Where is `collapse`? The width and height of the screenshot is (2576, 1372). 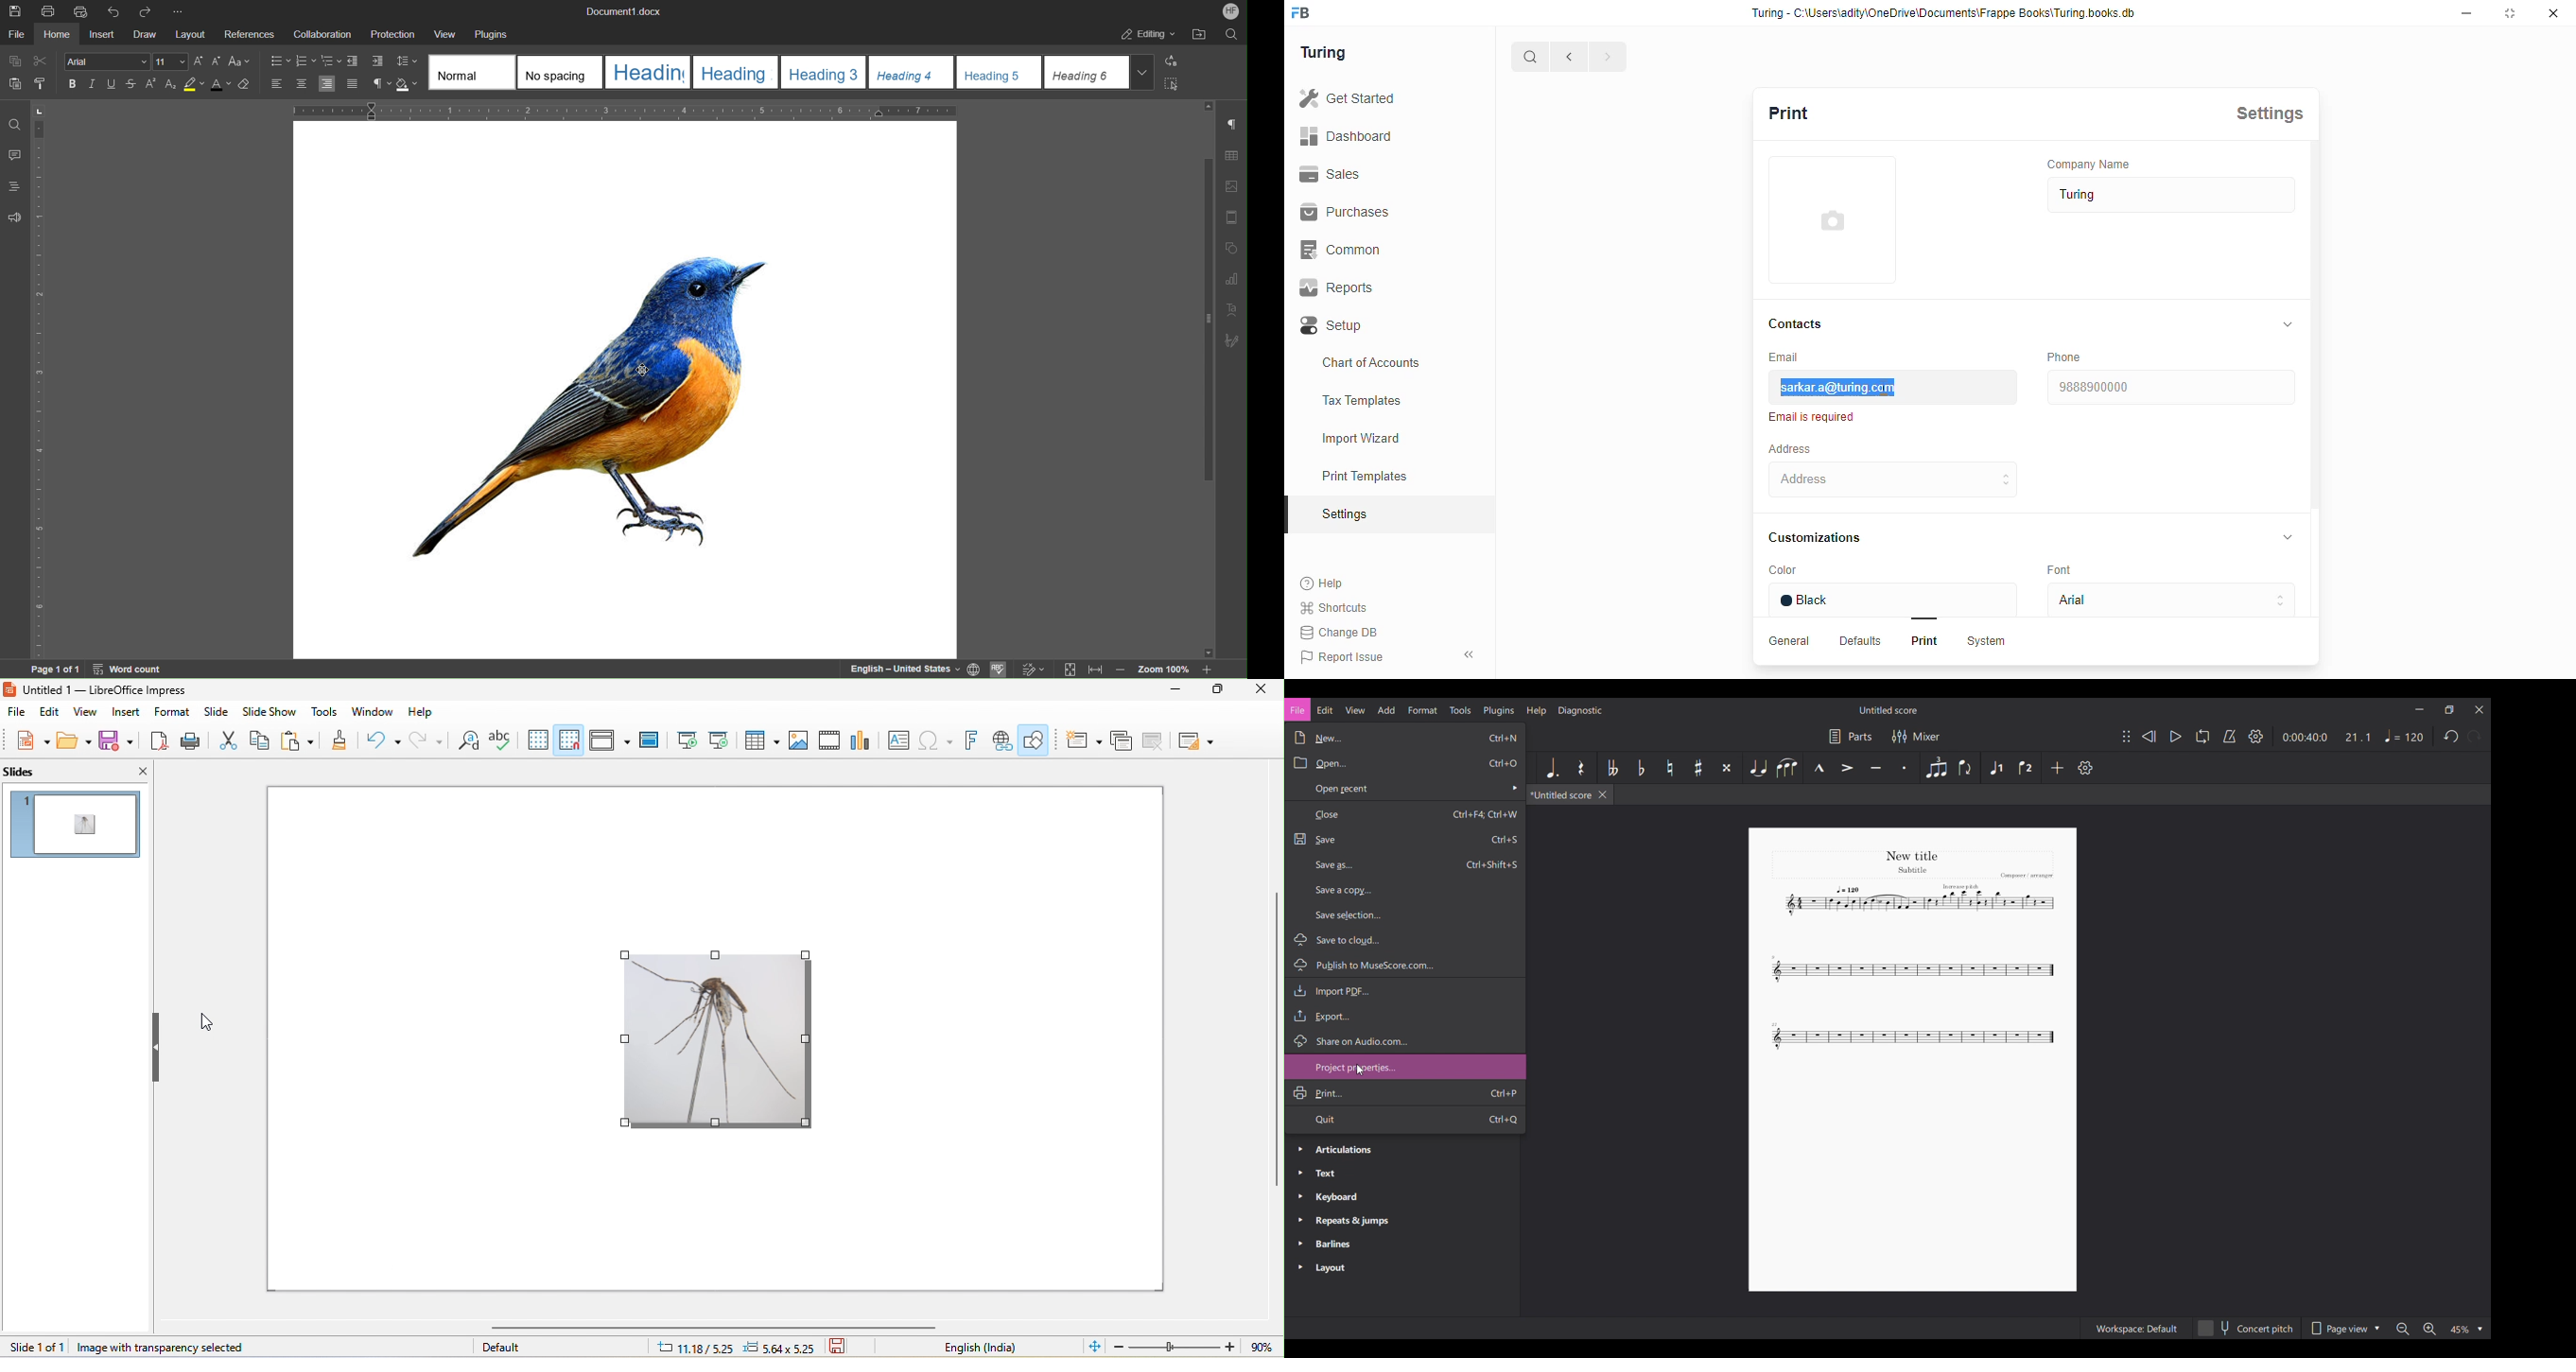
collapse is located at coordinates (1471, 652).